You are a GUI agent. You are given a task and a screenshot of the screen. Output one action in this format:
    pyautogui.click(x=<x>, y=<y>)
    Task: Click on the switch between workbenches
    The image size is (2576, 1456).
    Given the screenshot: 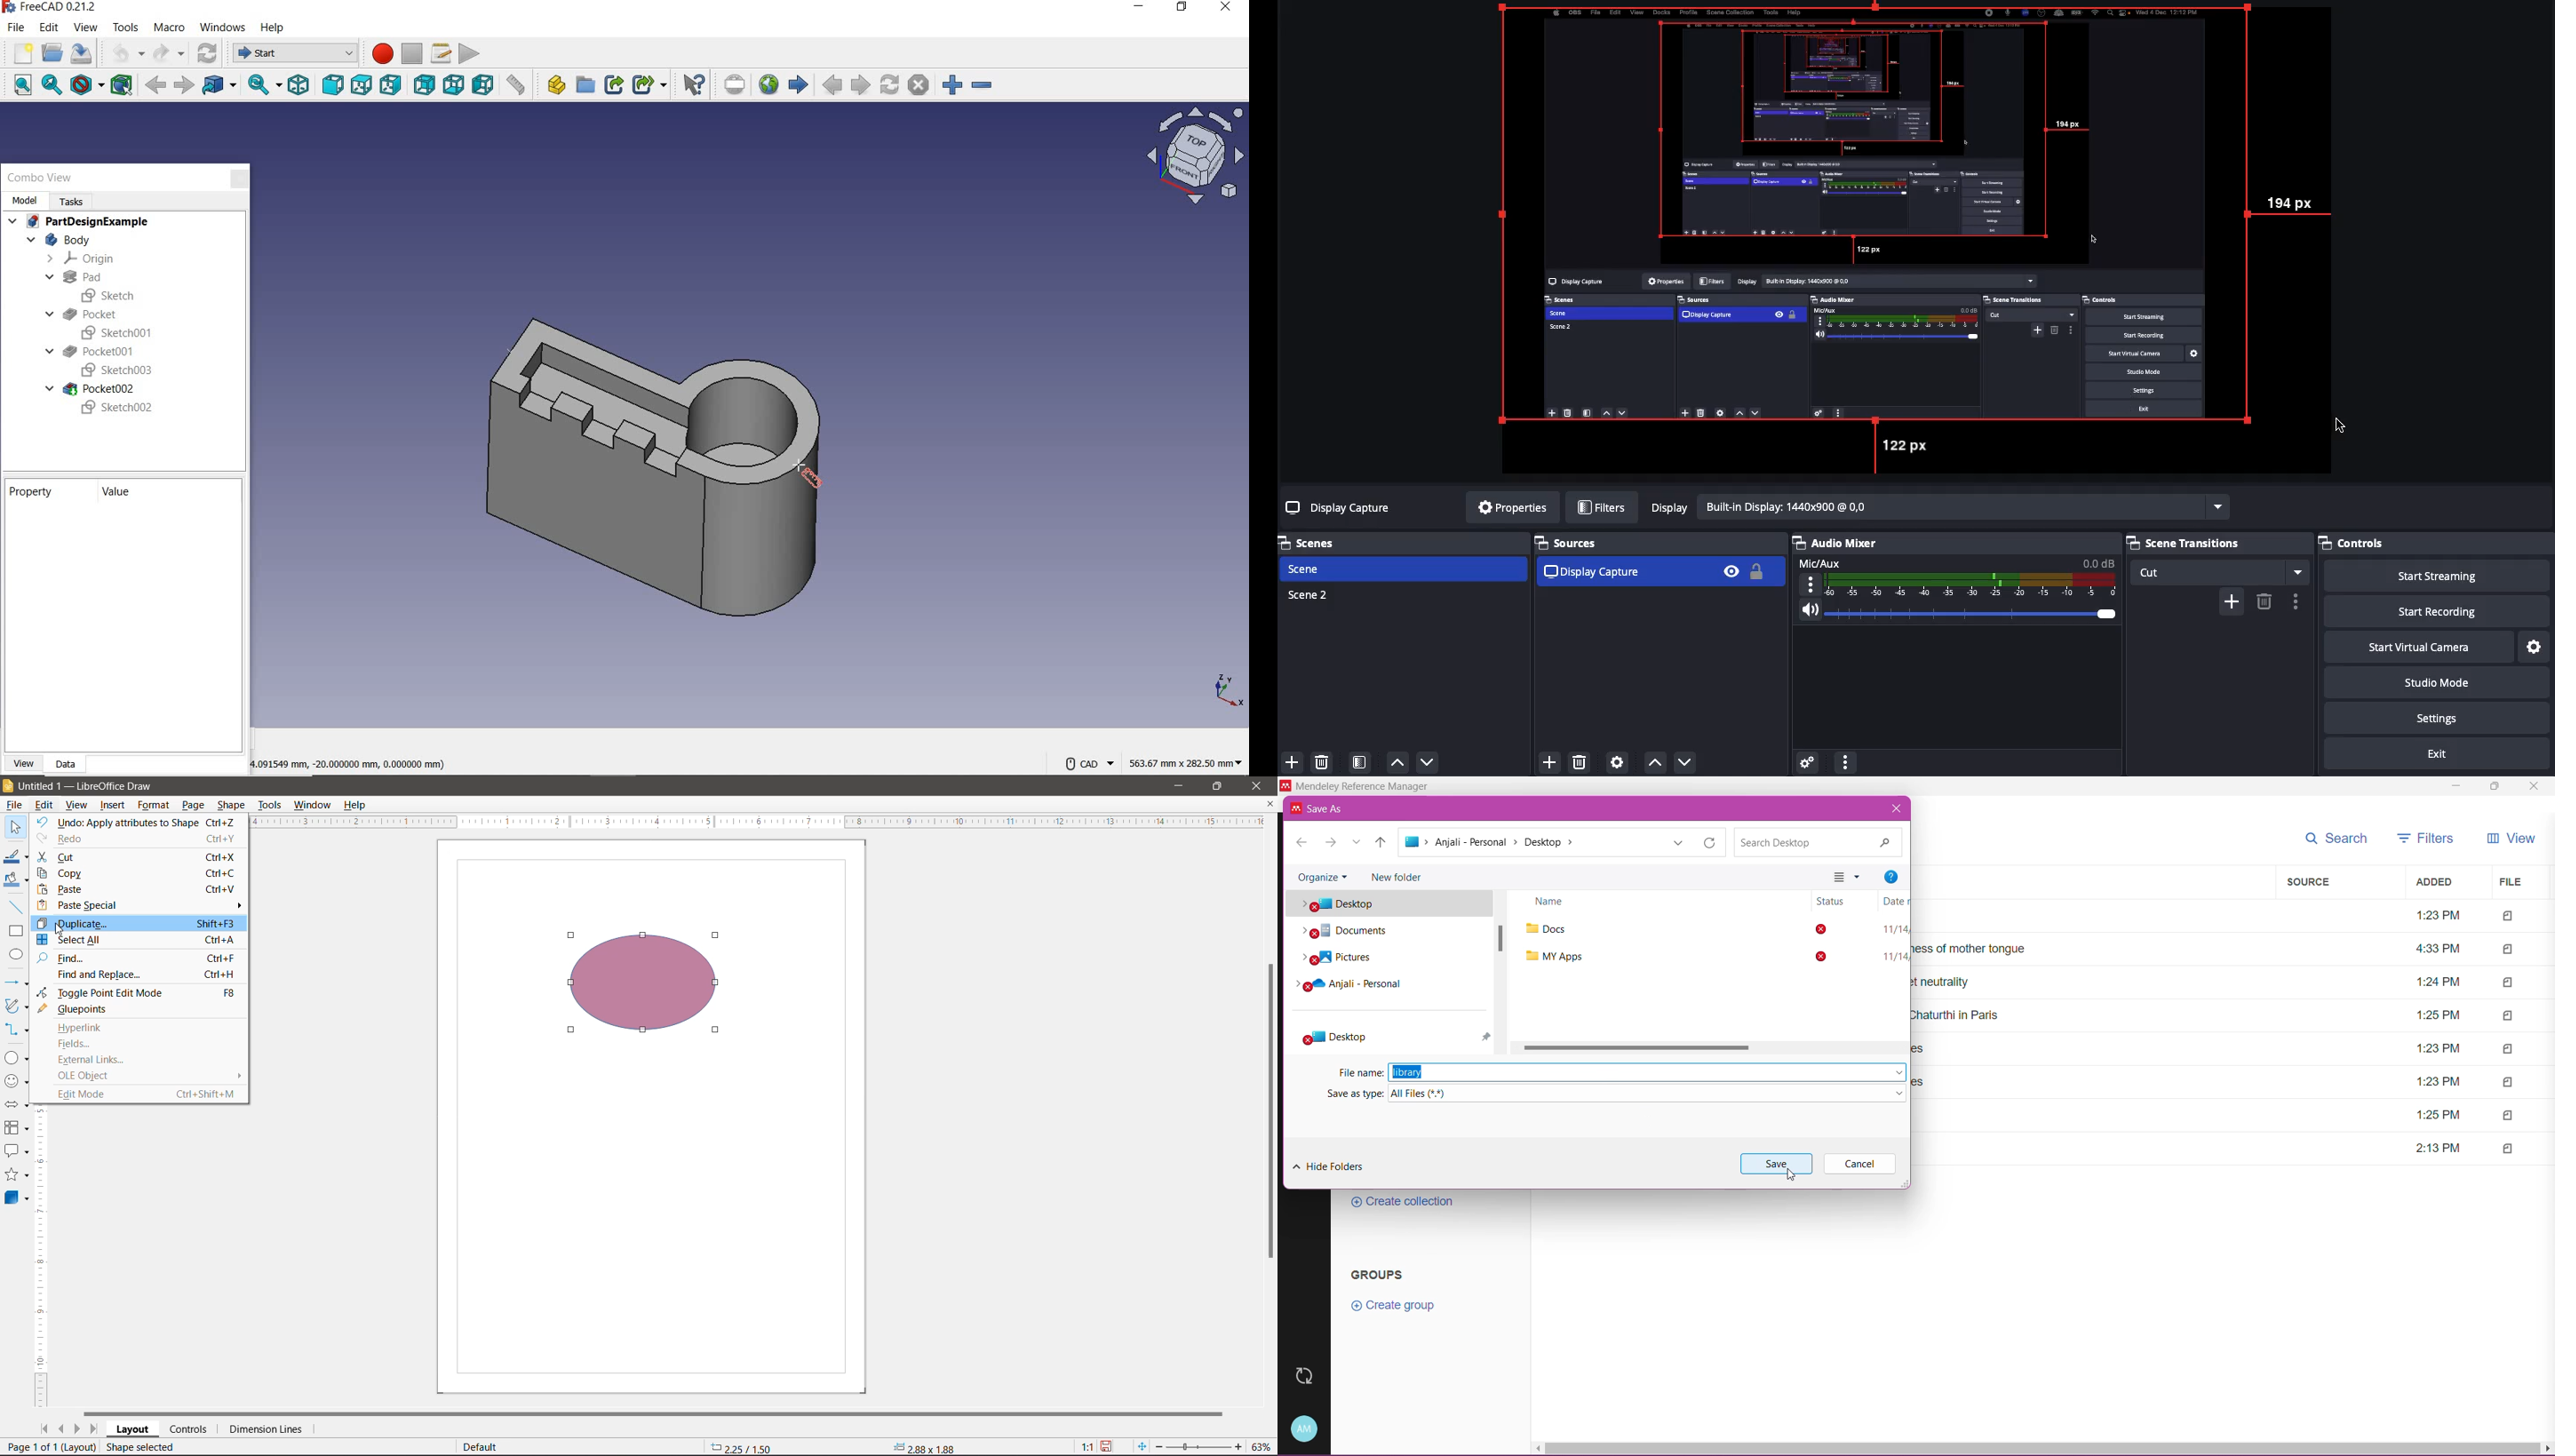 What is the action you would take?
    pyautogui.click(x=292, y=54)
    